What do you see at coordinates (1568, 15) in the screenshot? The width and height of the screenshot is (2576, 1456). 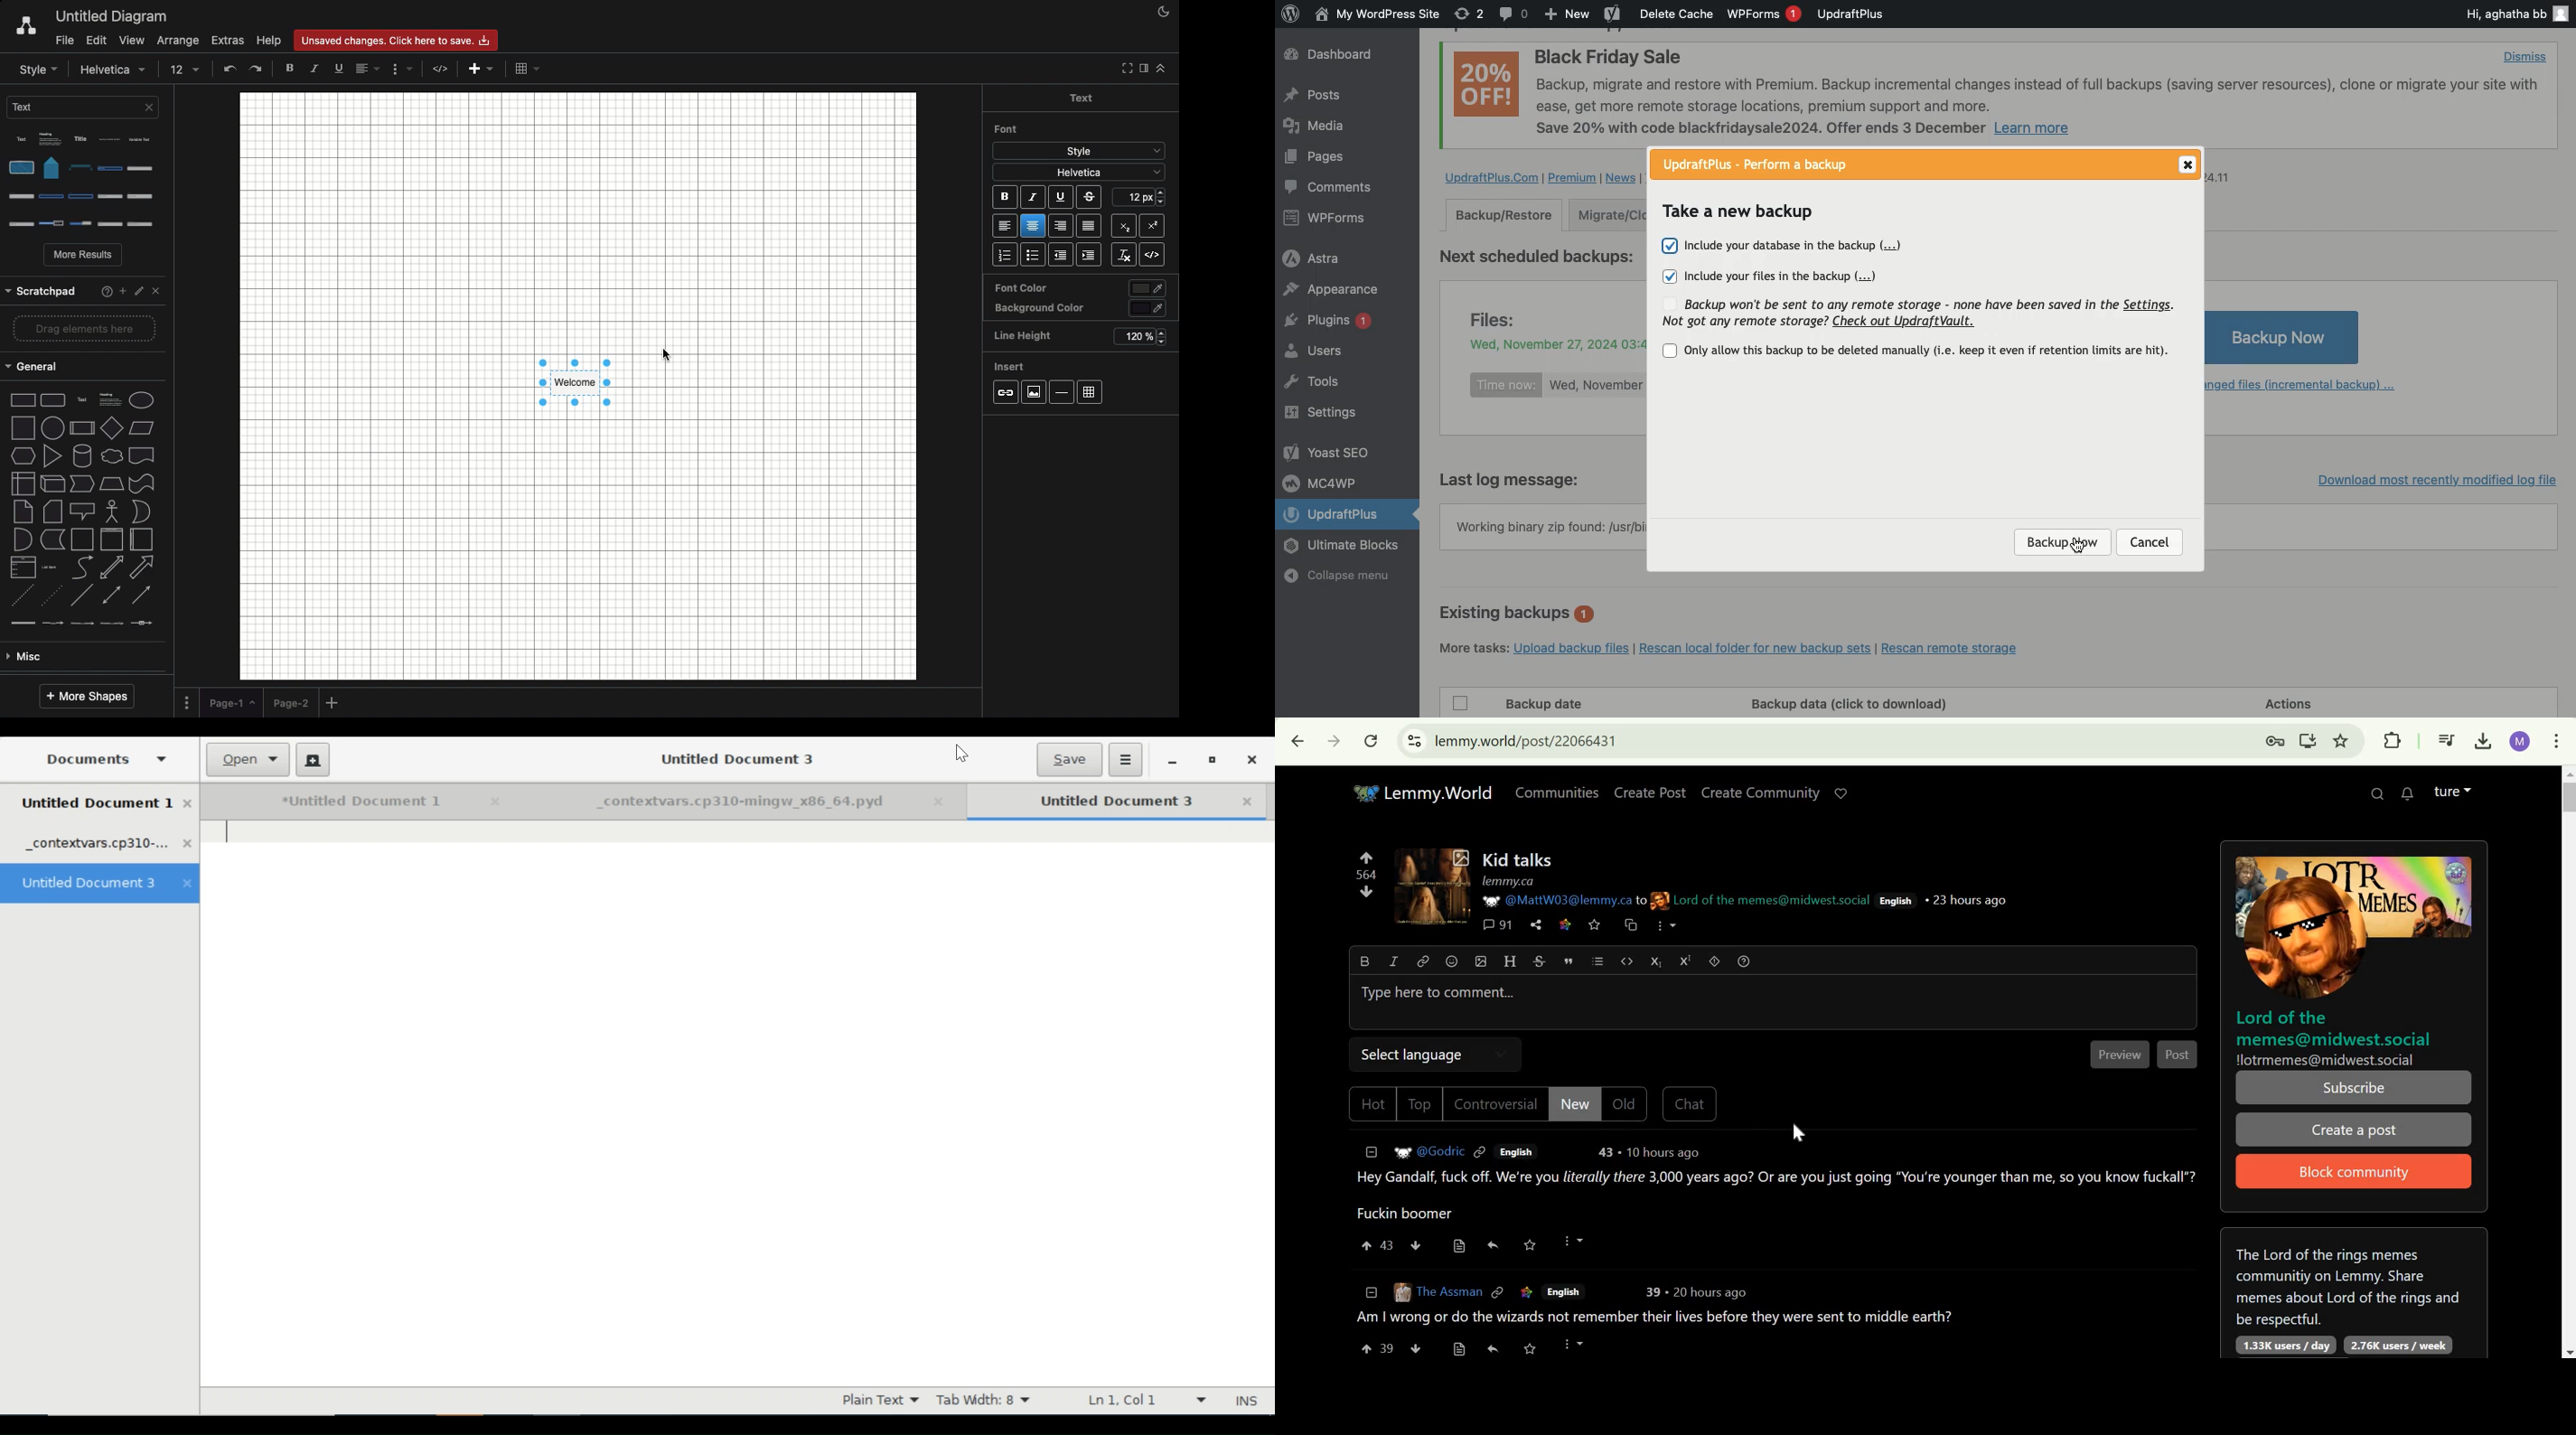 I see `New` at bounding box center [1568, 15].